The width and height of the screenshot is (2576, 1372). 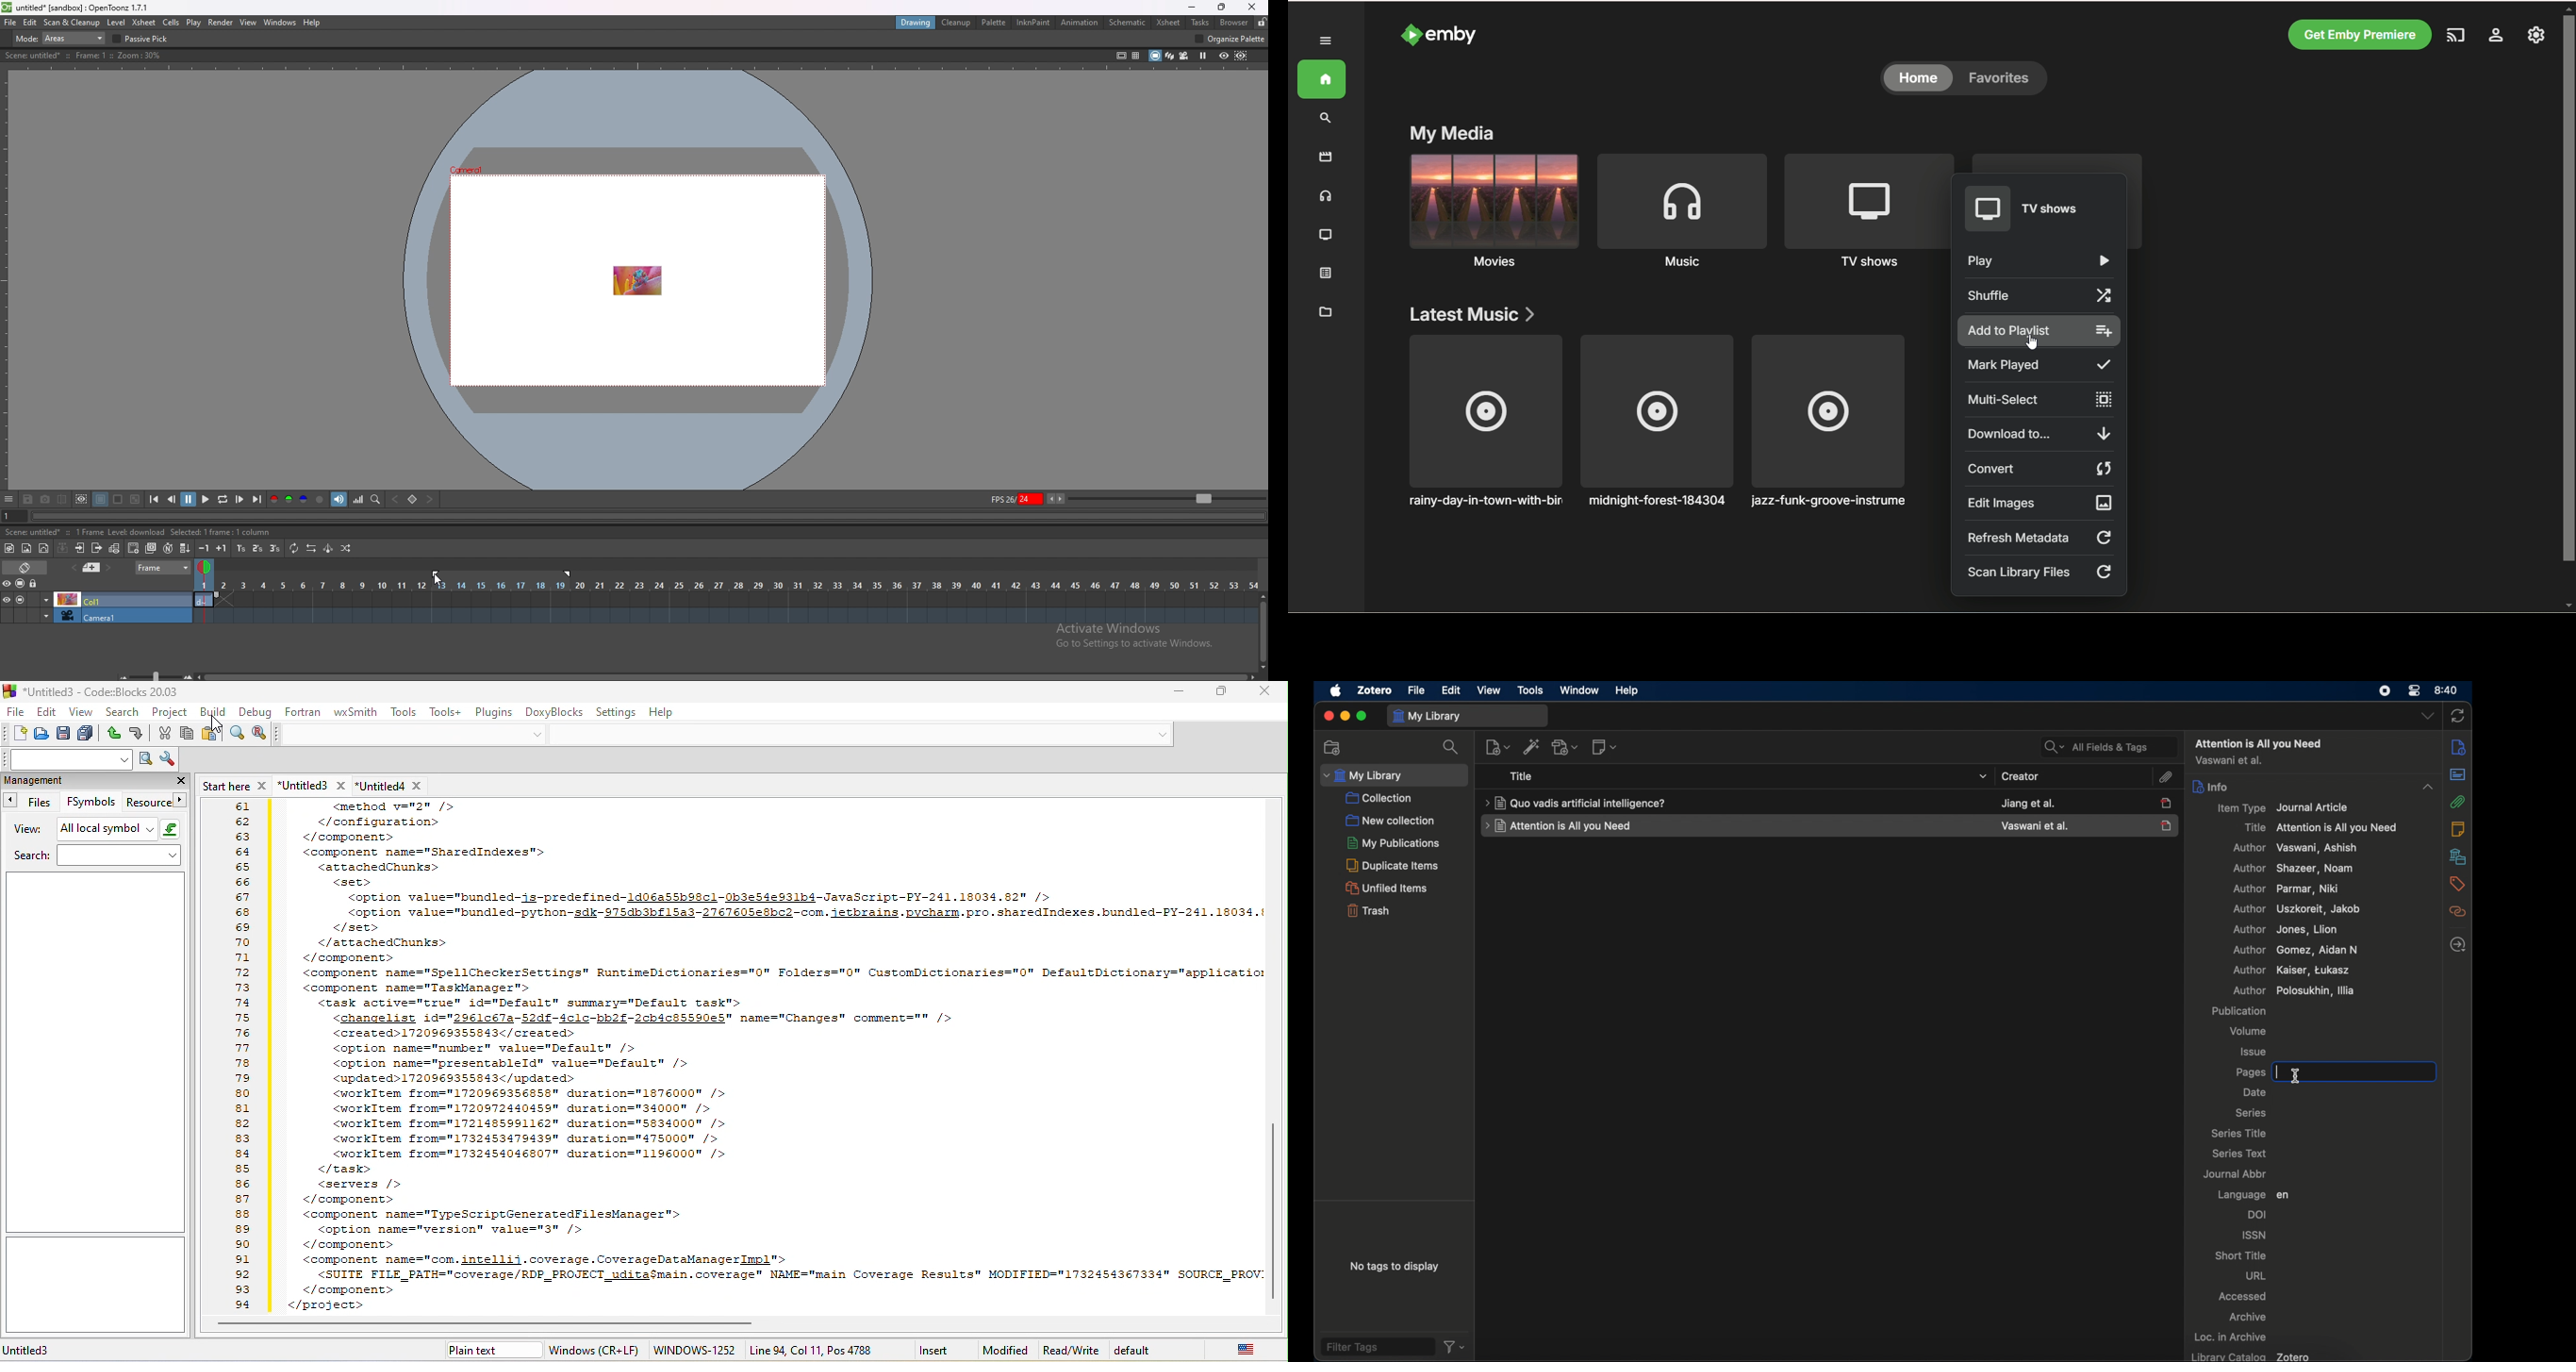 I want to click on manage metadata, so click(x=1326, y=311).